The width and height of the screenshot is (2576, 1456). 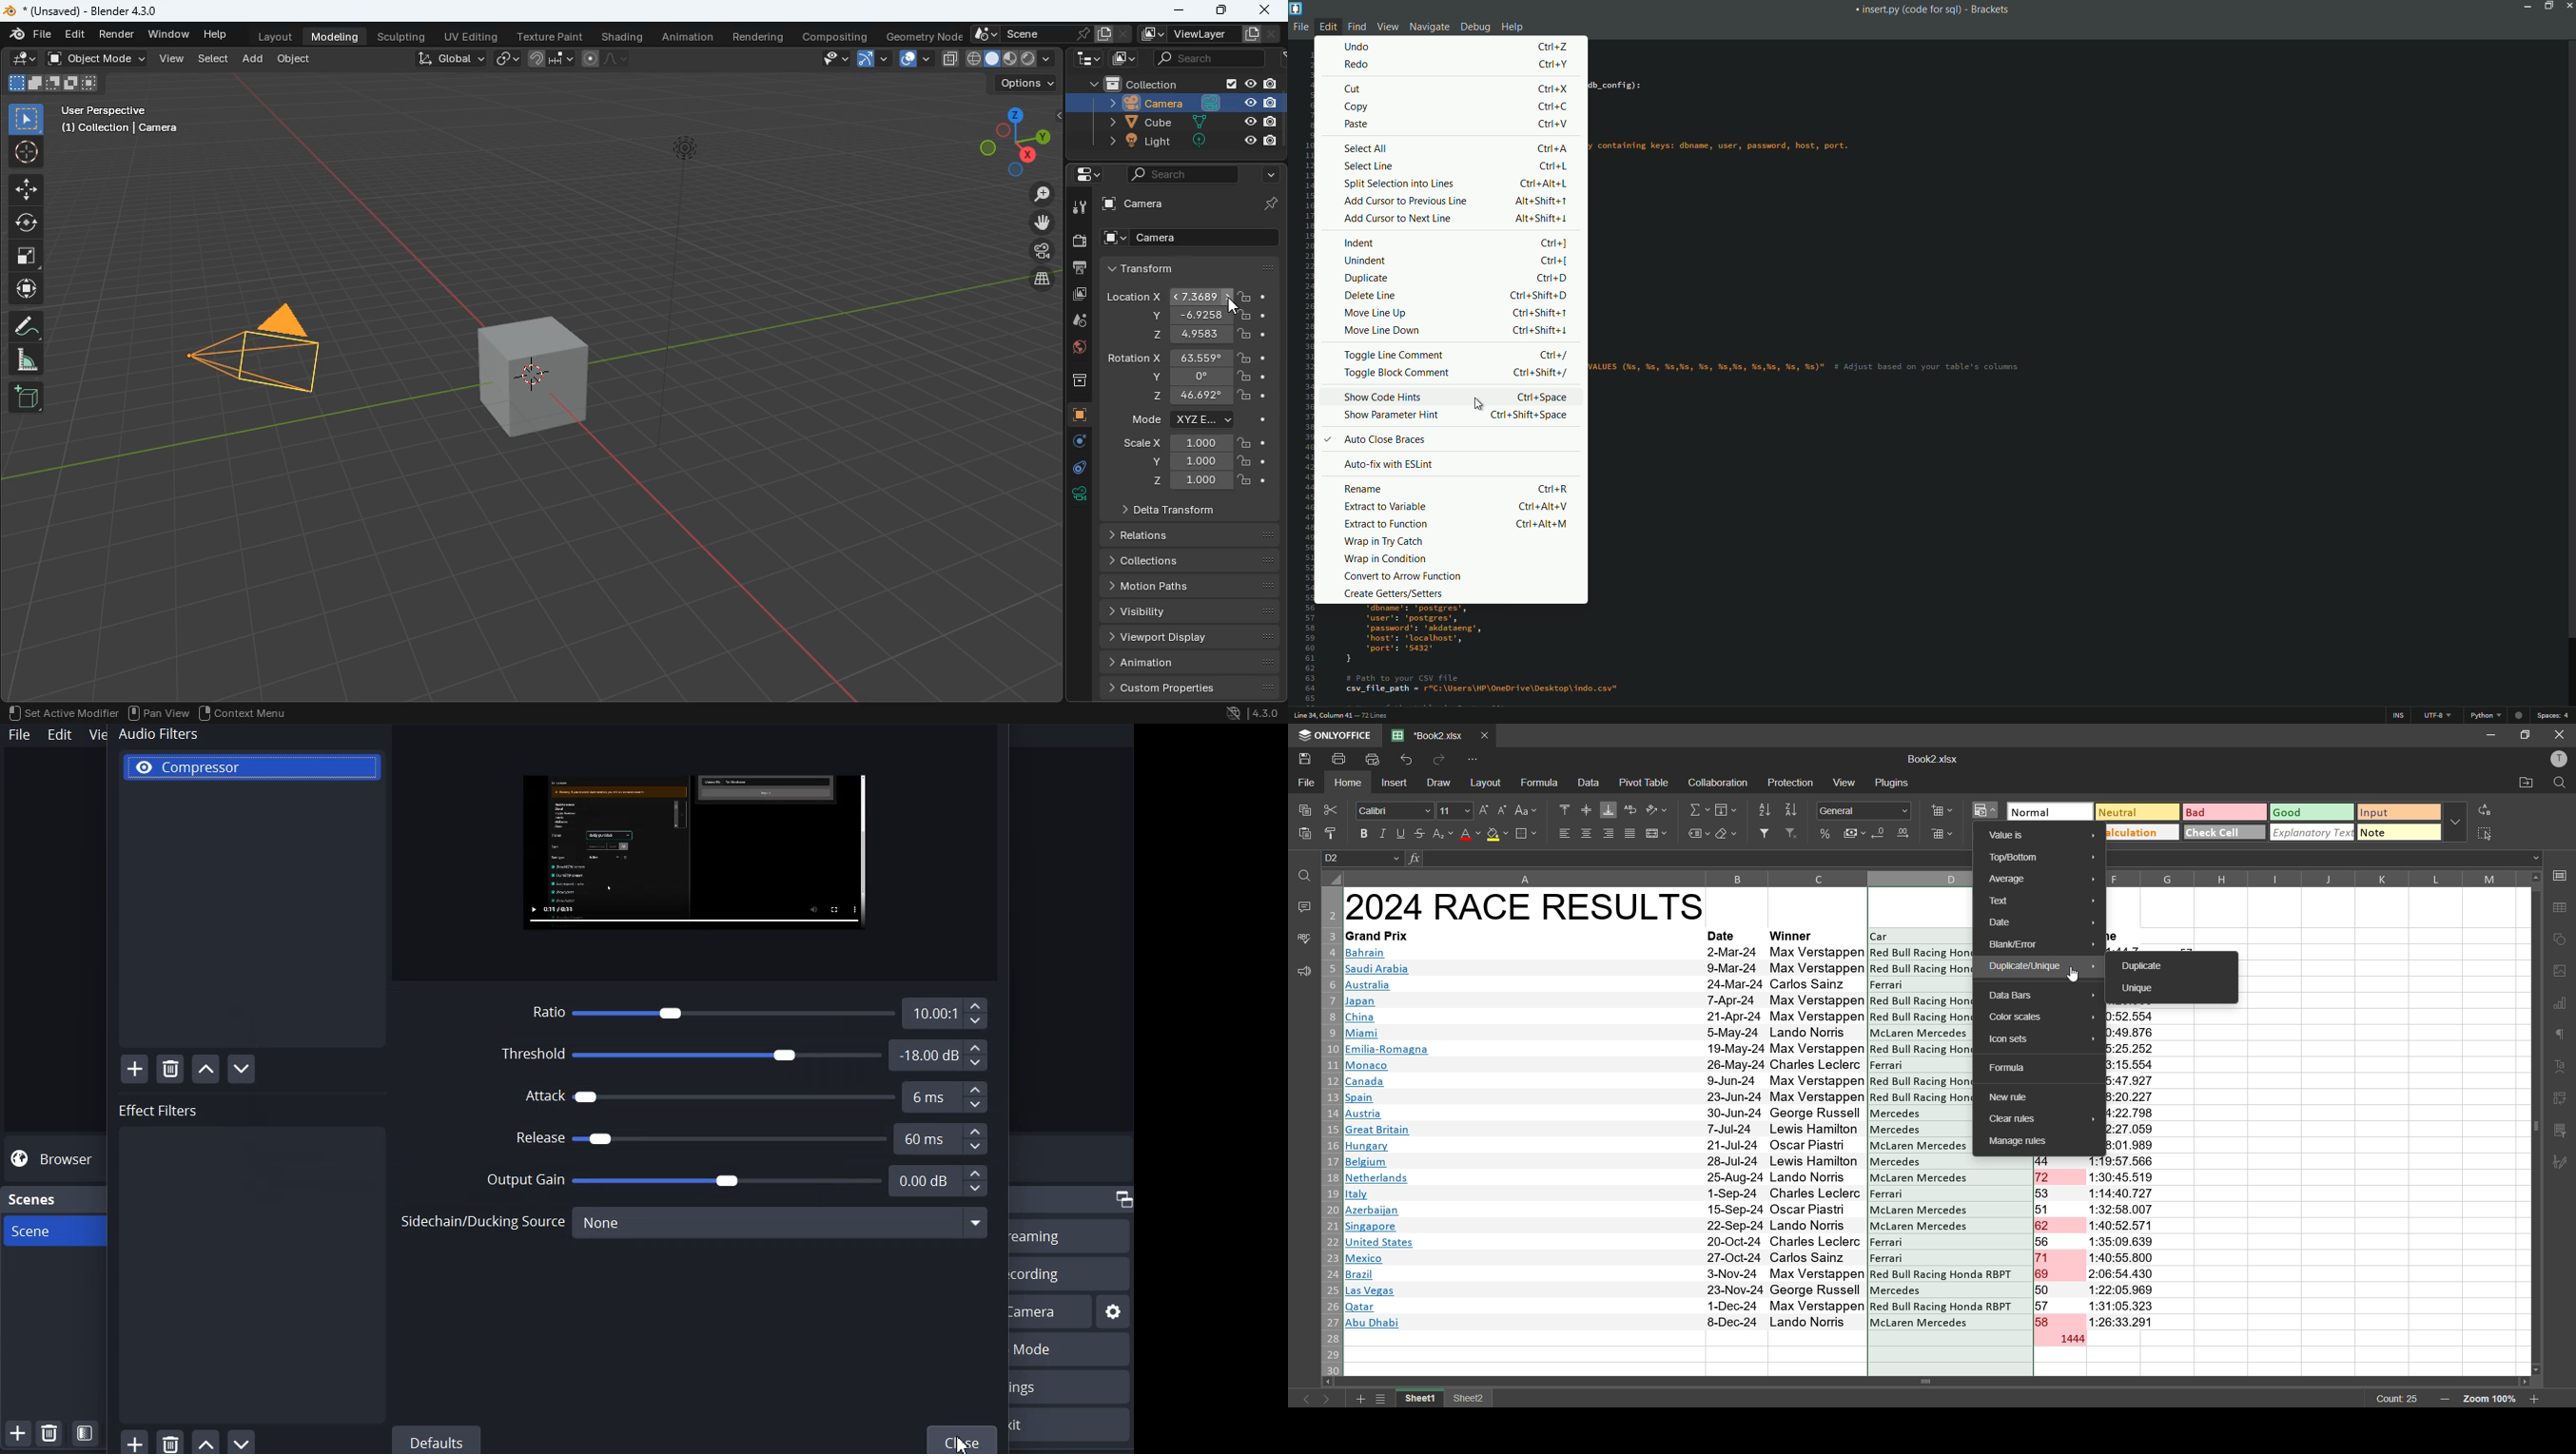 What do you see at coordinates (2313, 877) in the screenshot?
I see `column names` at bounding box center [2313, 877].